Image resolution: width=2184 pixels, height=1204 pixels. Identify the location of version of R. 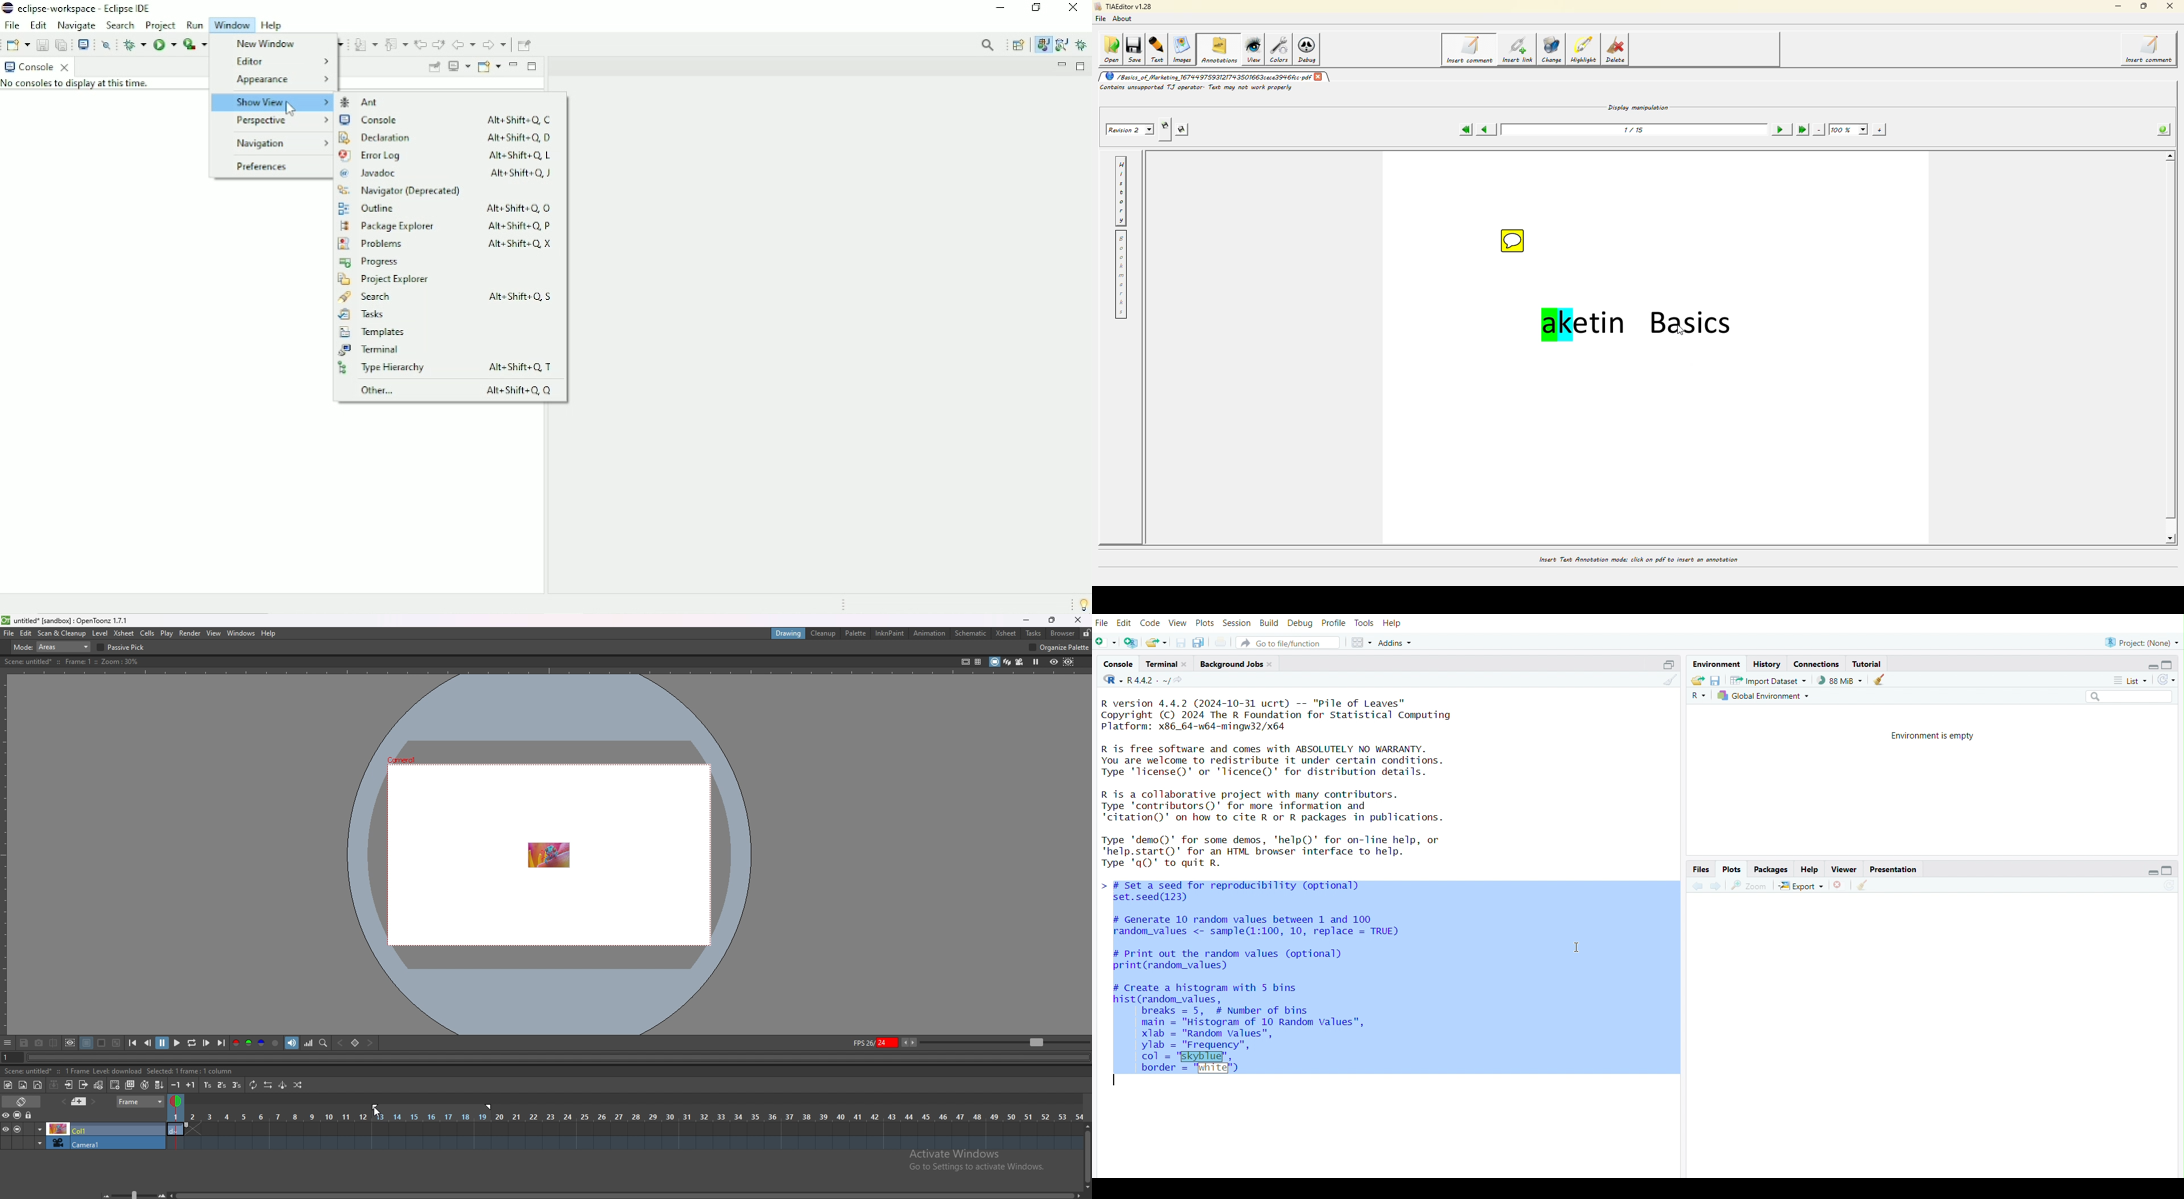
(1300, 714).